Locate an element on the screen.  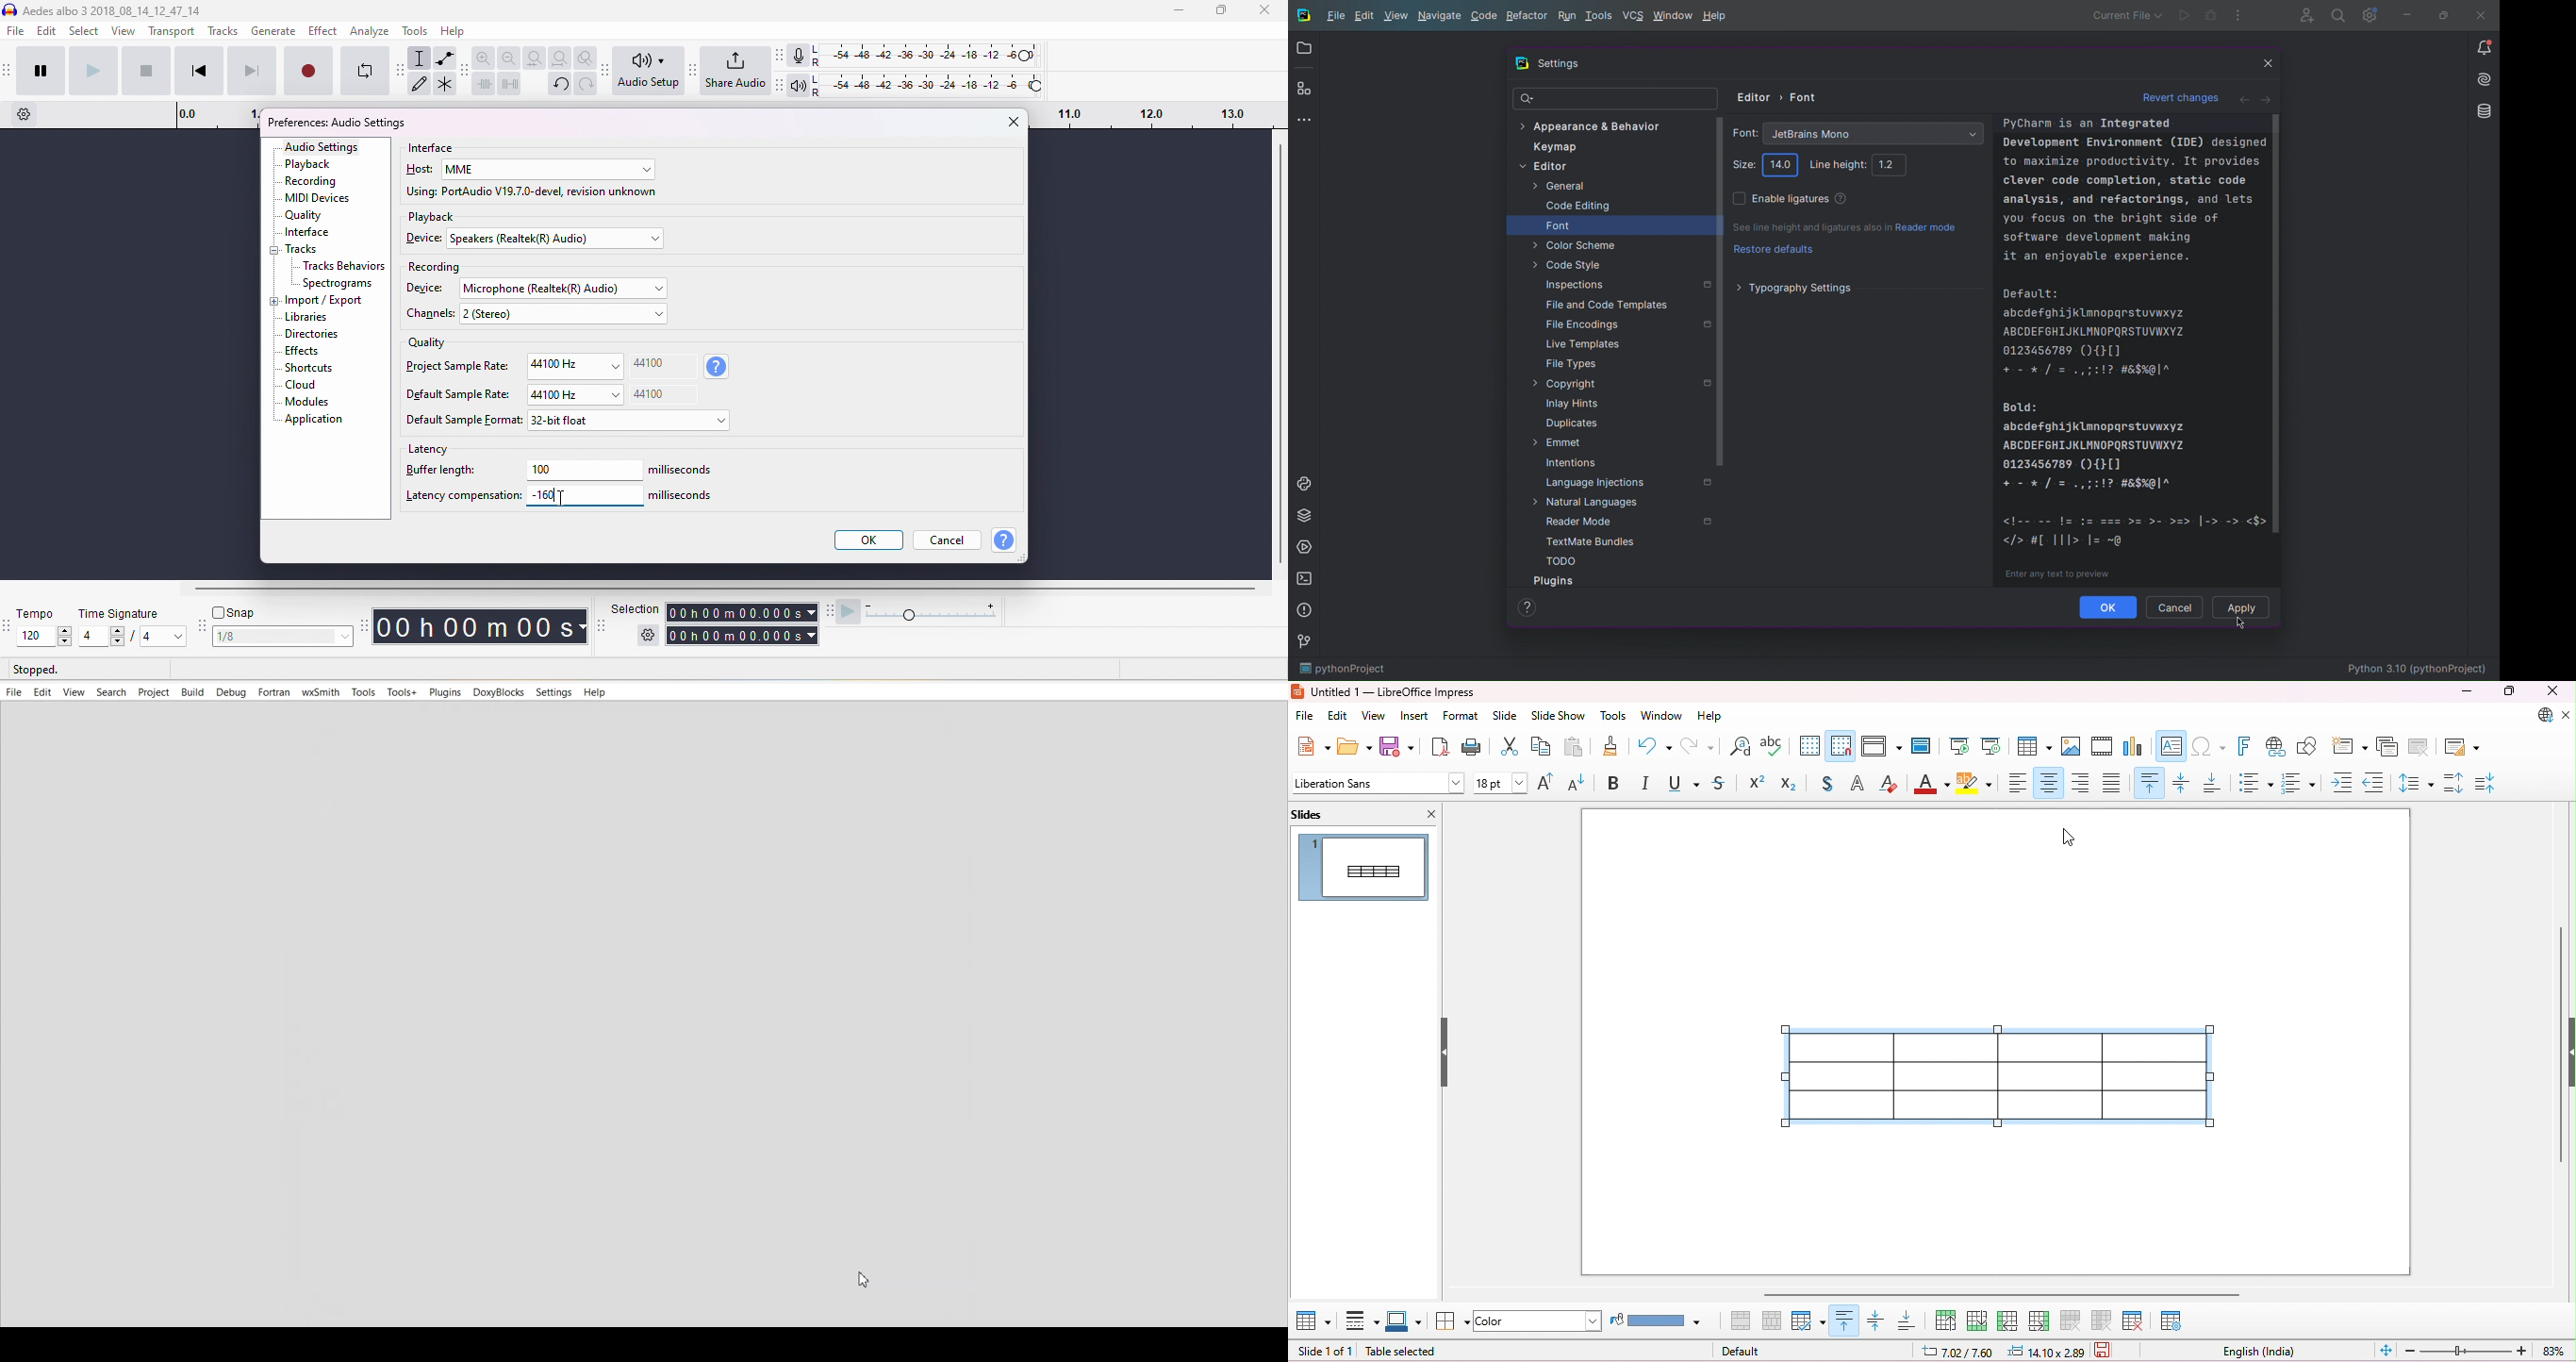
draw tool  is located at coordinates (420, 82).